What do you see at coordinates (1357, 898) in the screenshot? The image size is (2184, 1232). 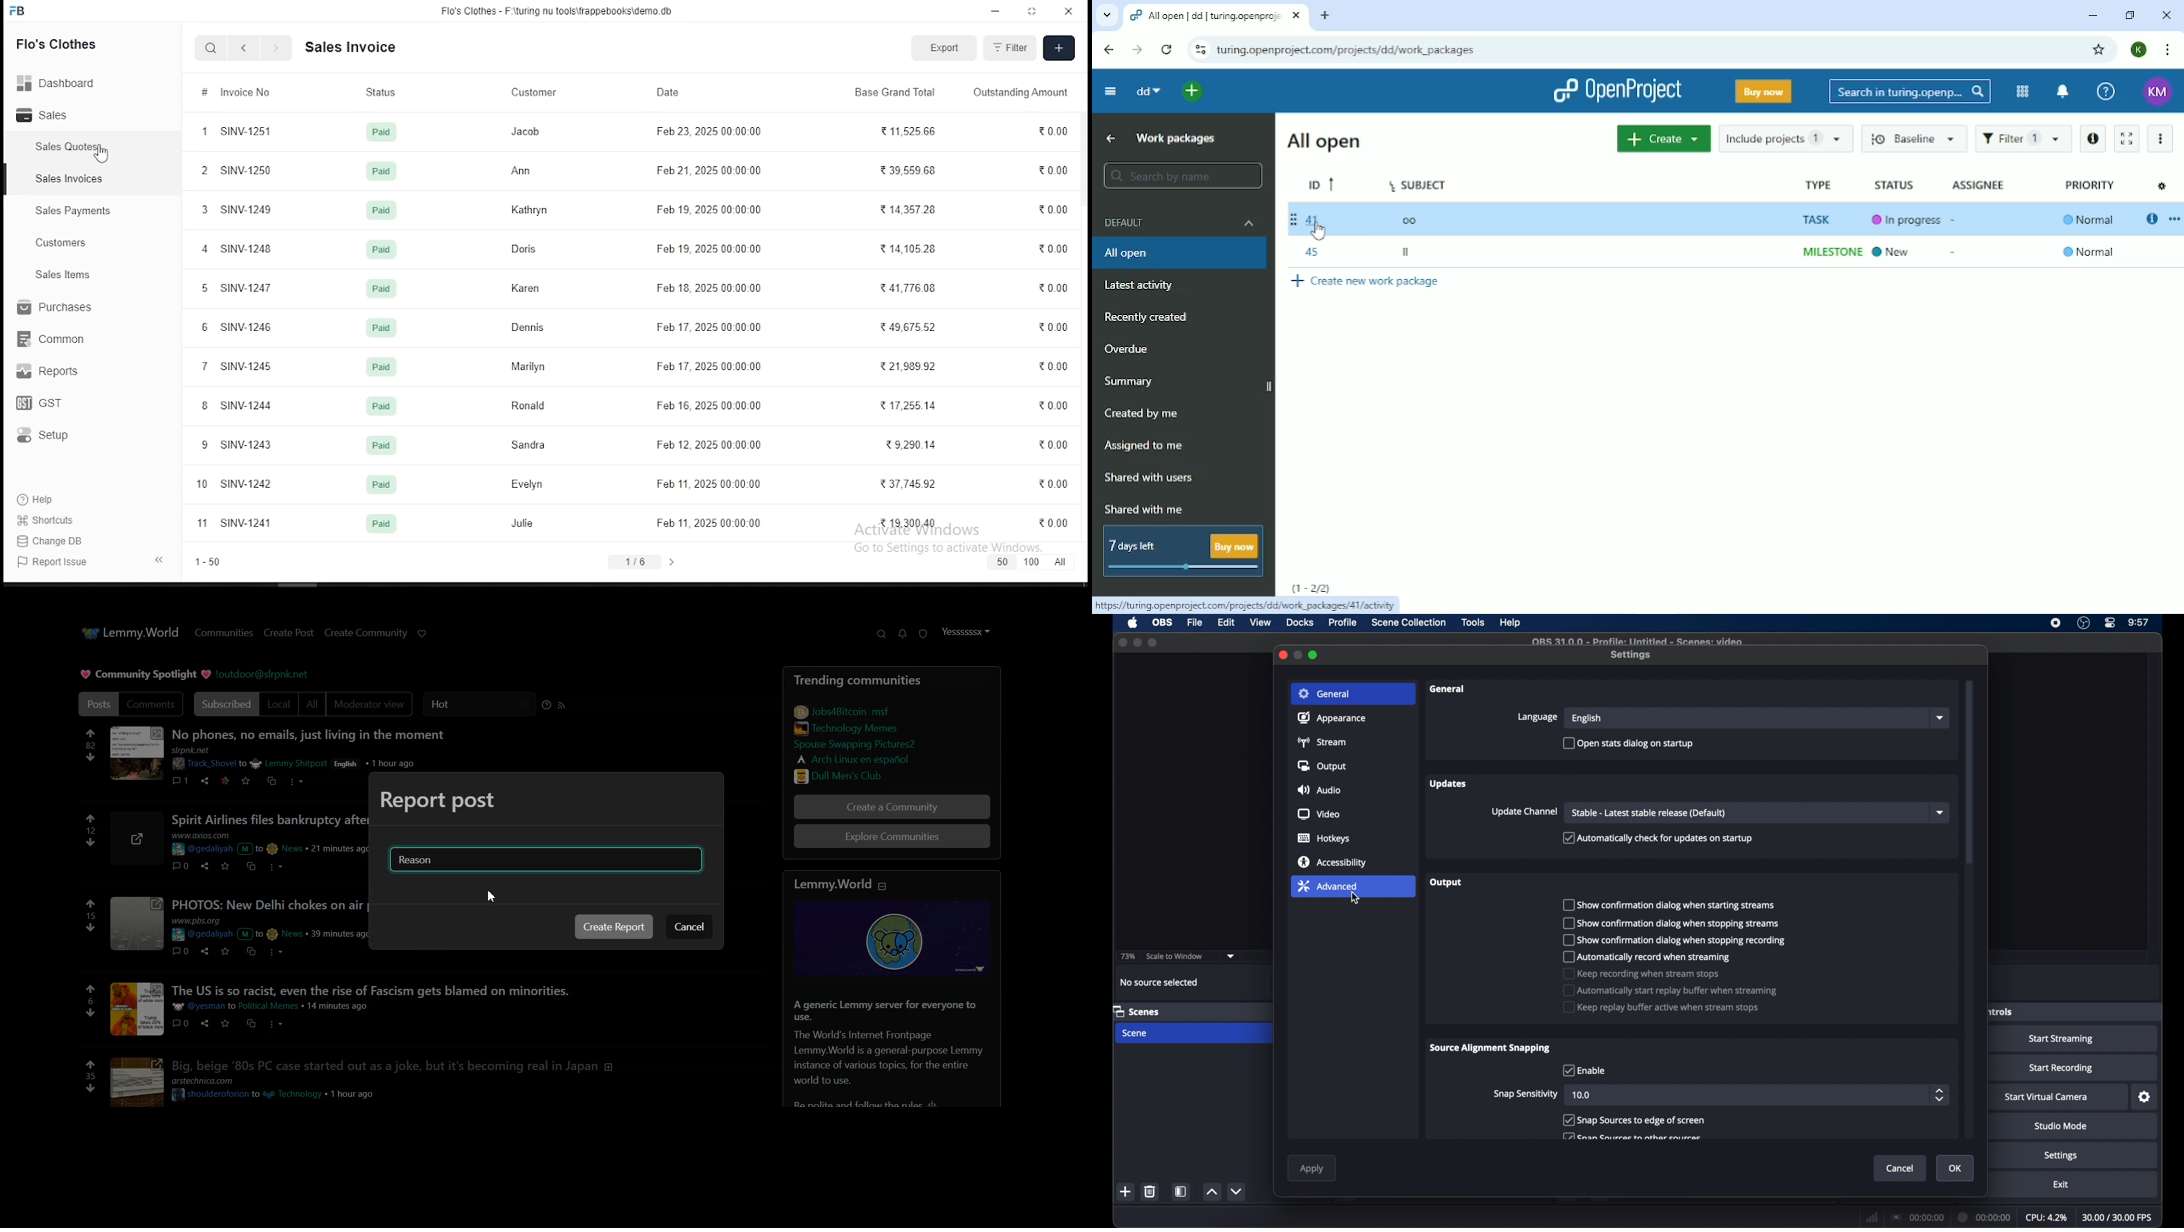 I see `cursor` at bounding box center [1357, 898].